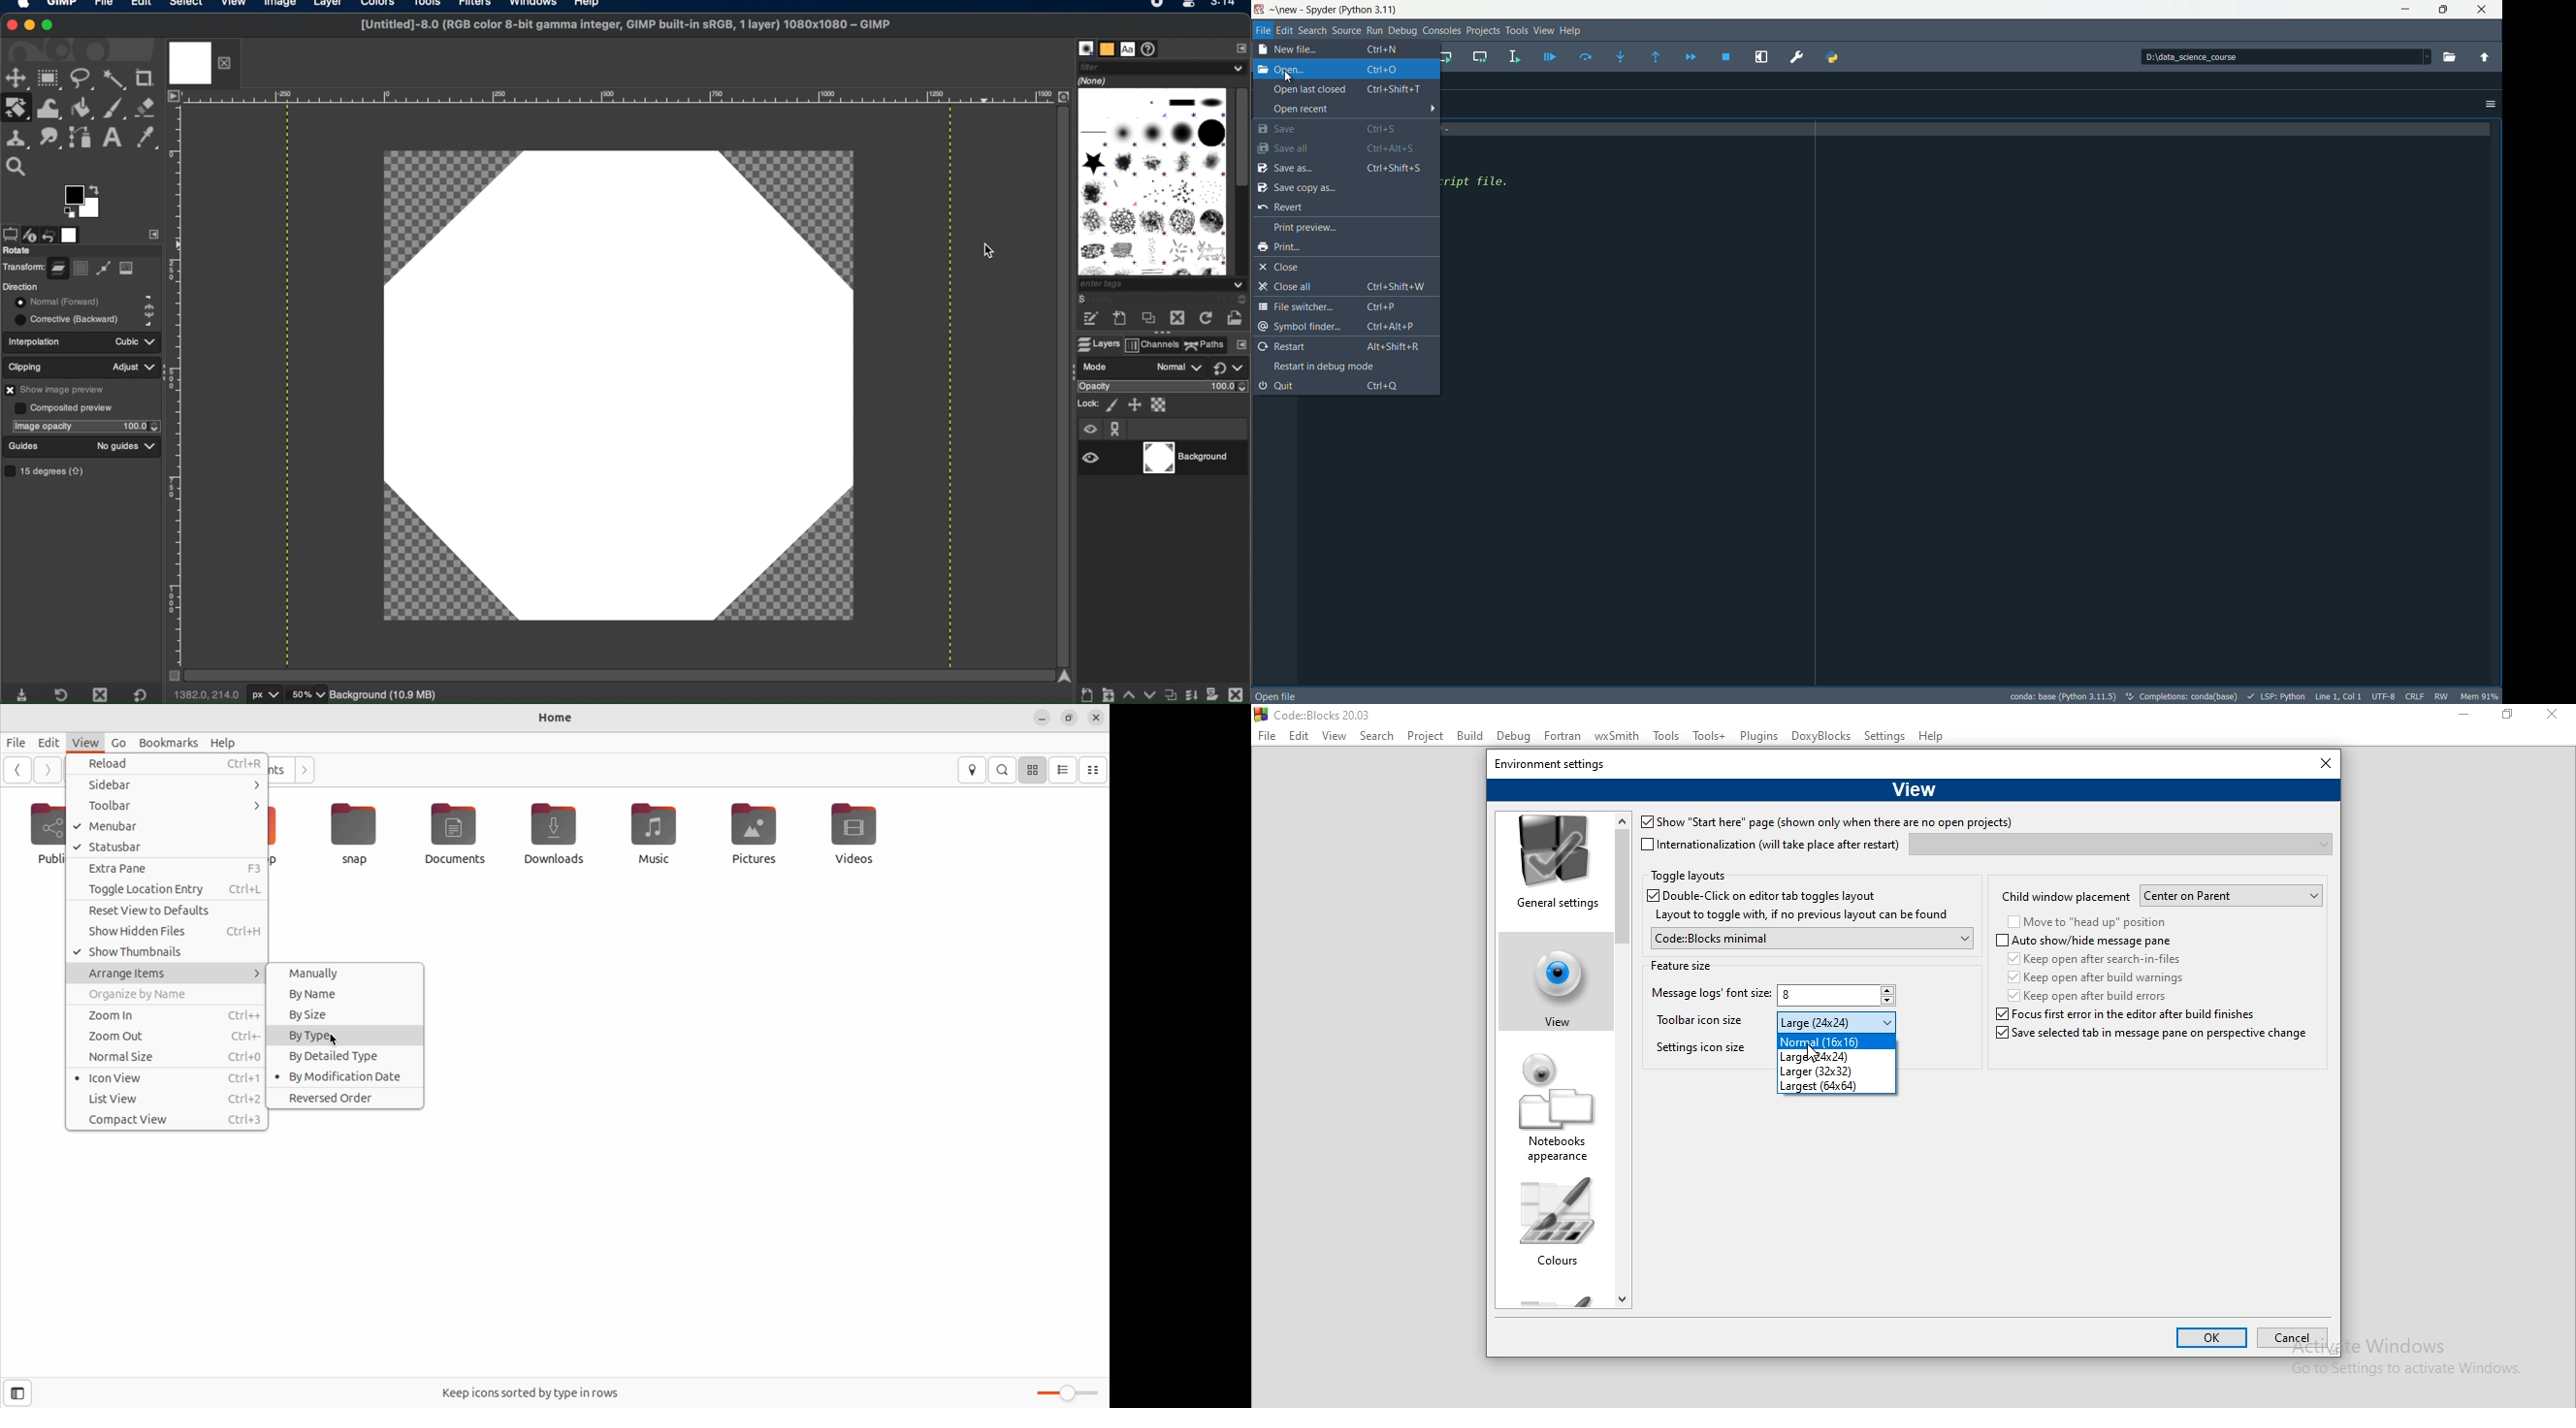 This screenshot has height=1428, width=2576. Describe the element at coordinates (615, 674) in the screenshot. I see `scroll bar` at that location.